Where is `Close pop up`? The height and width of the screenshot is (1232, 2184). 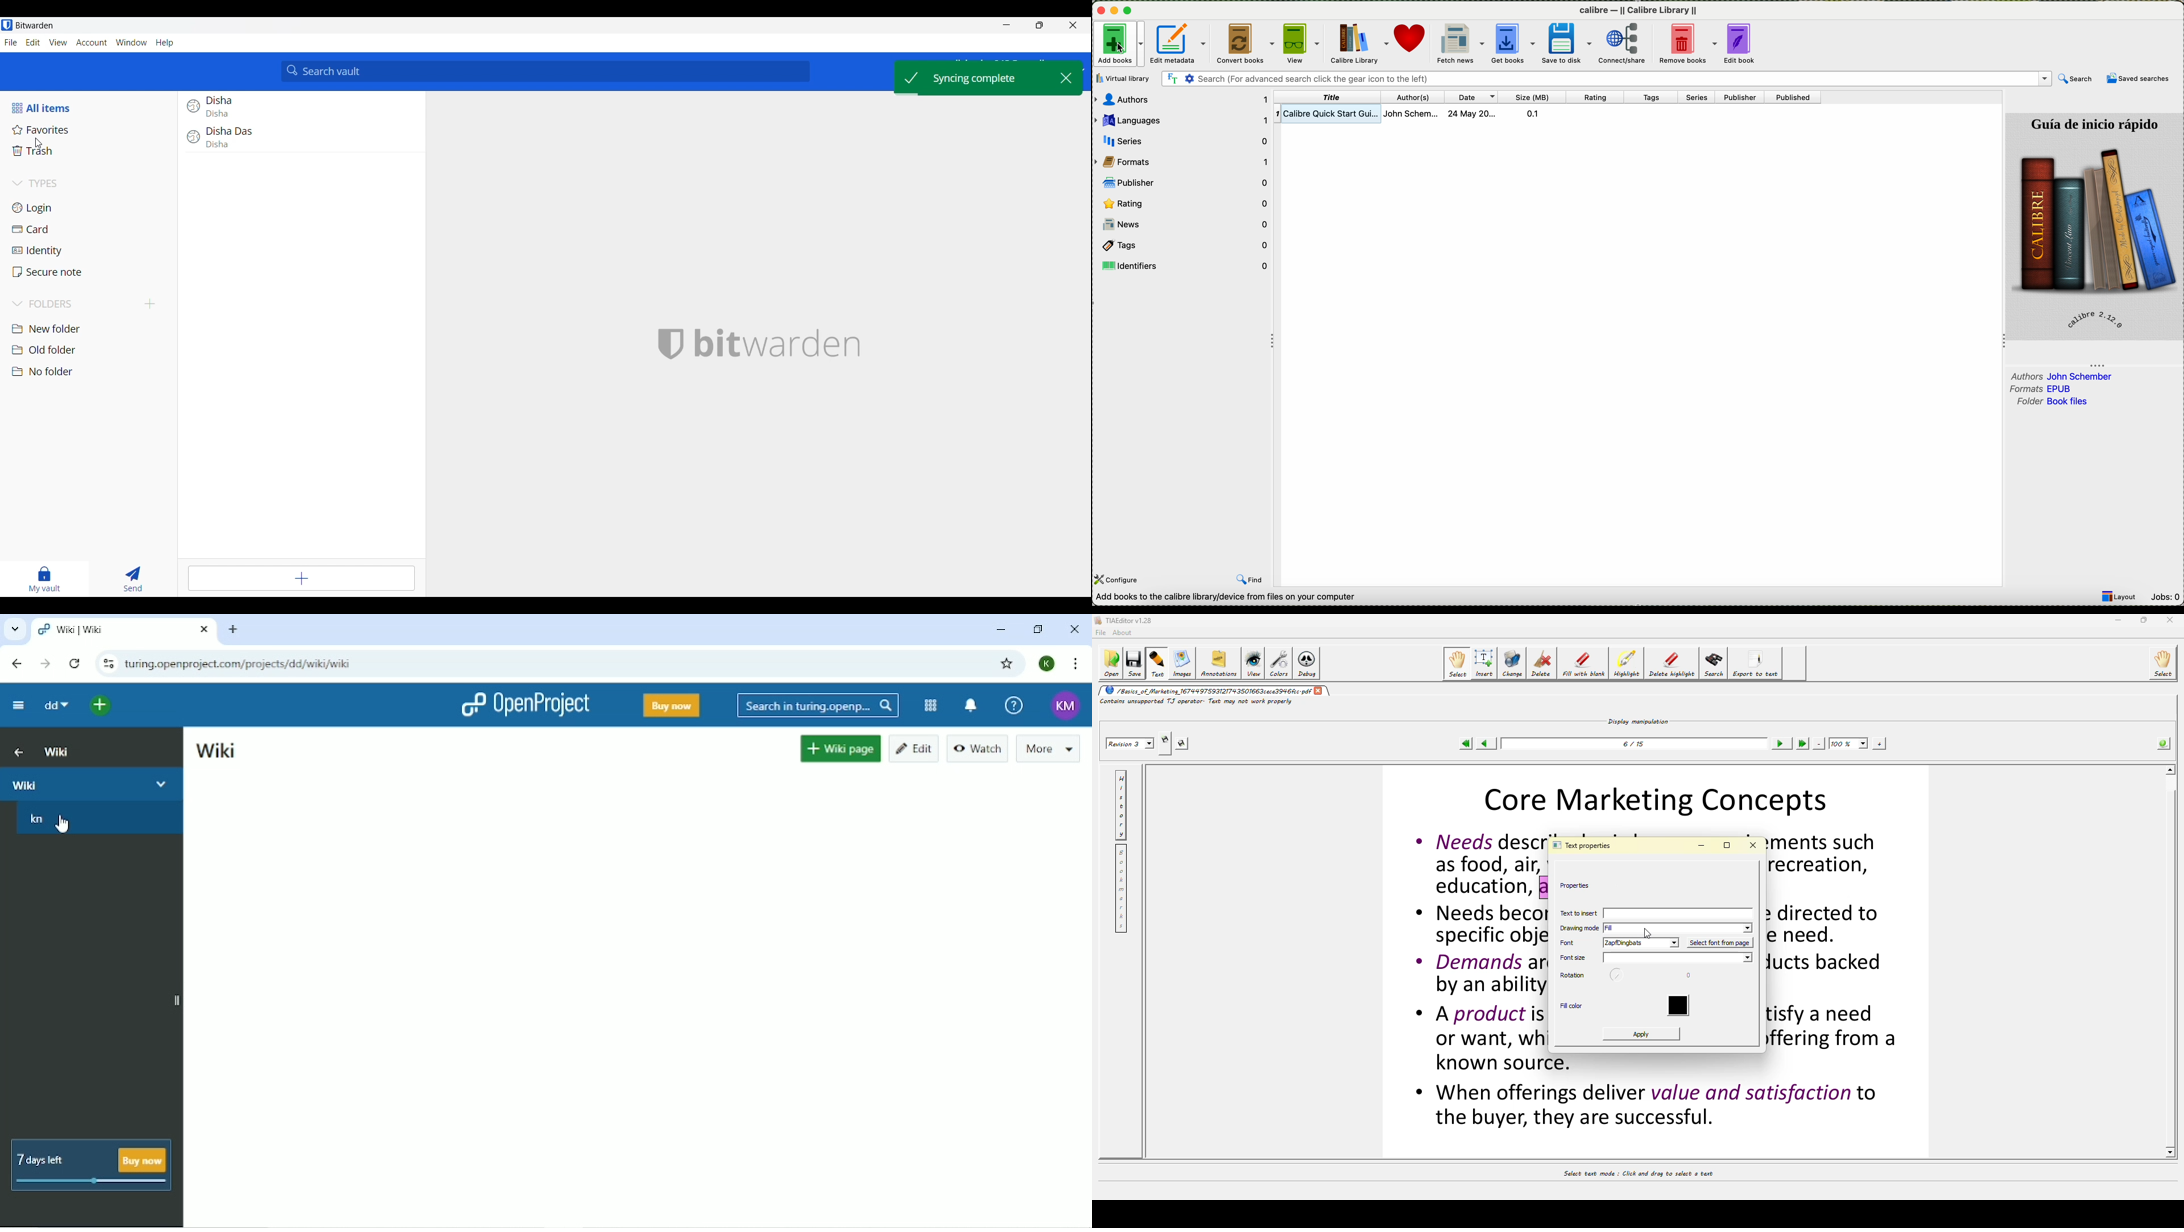 Close pop up is located at coordinates (1067, 78).